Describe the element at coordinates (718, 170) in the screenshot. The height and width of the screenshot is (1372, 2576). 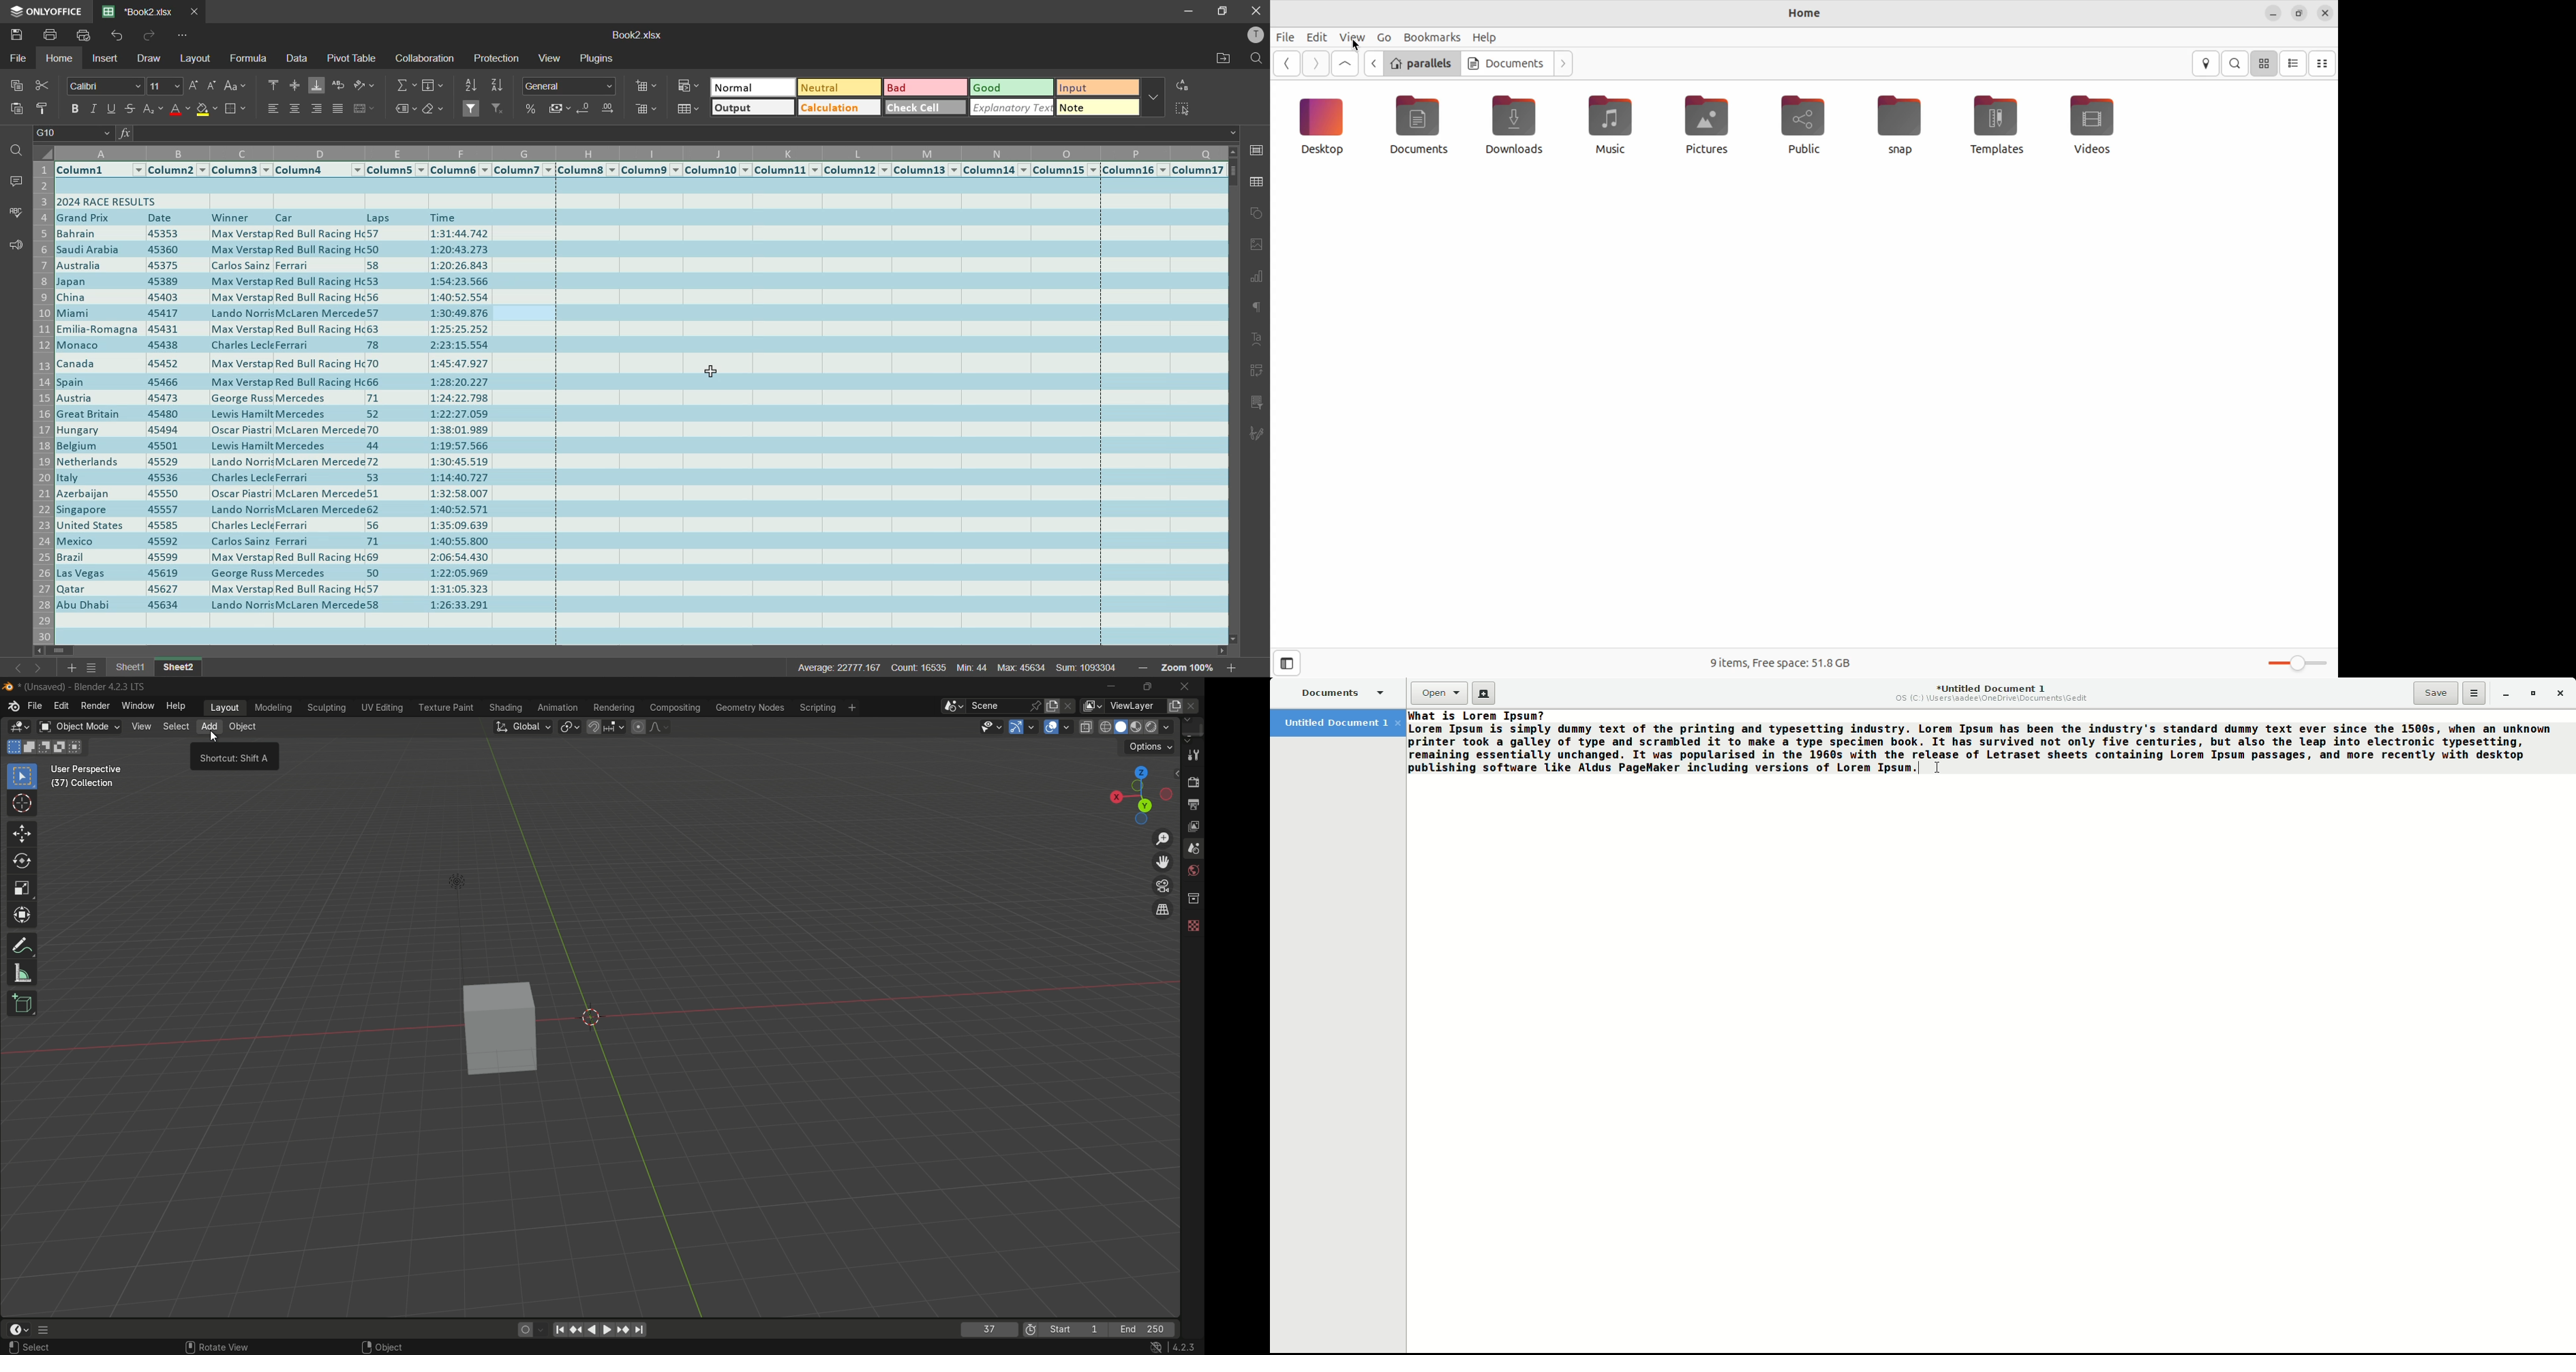
I see `Column ` at that location.